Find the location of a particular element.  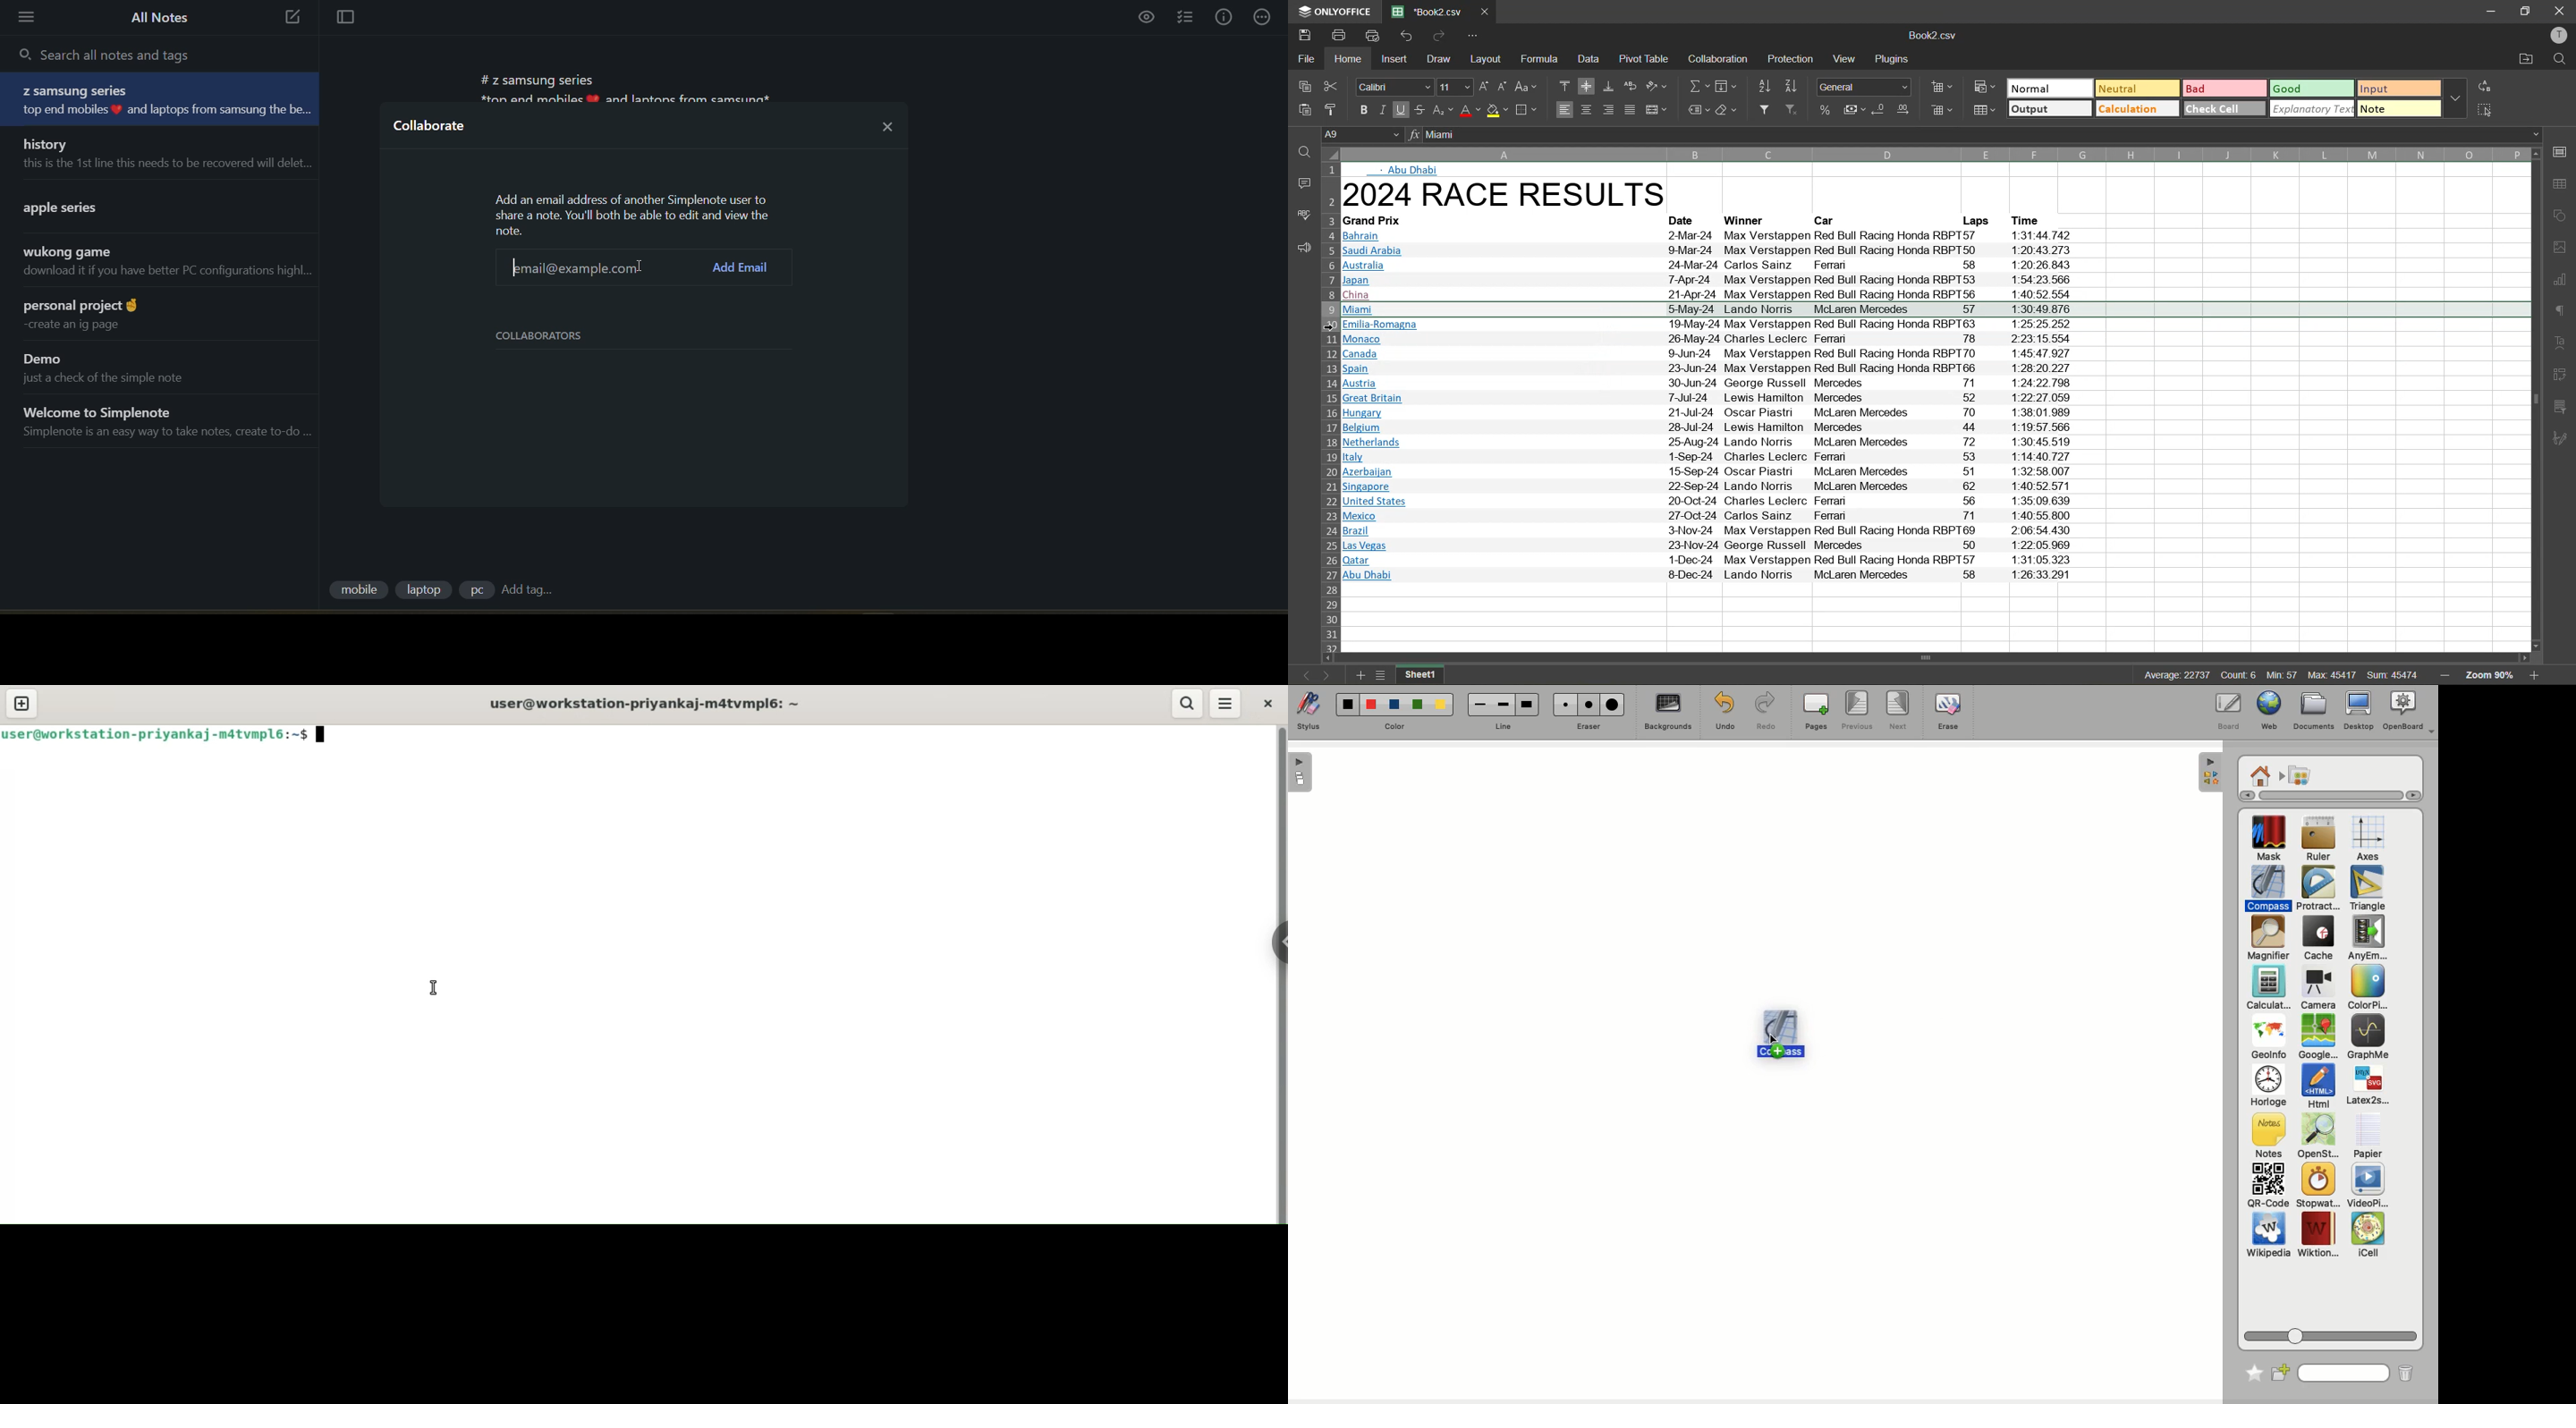

vertical scrollbar is located at coordinates (2535, 401).